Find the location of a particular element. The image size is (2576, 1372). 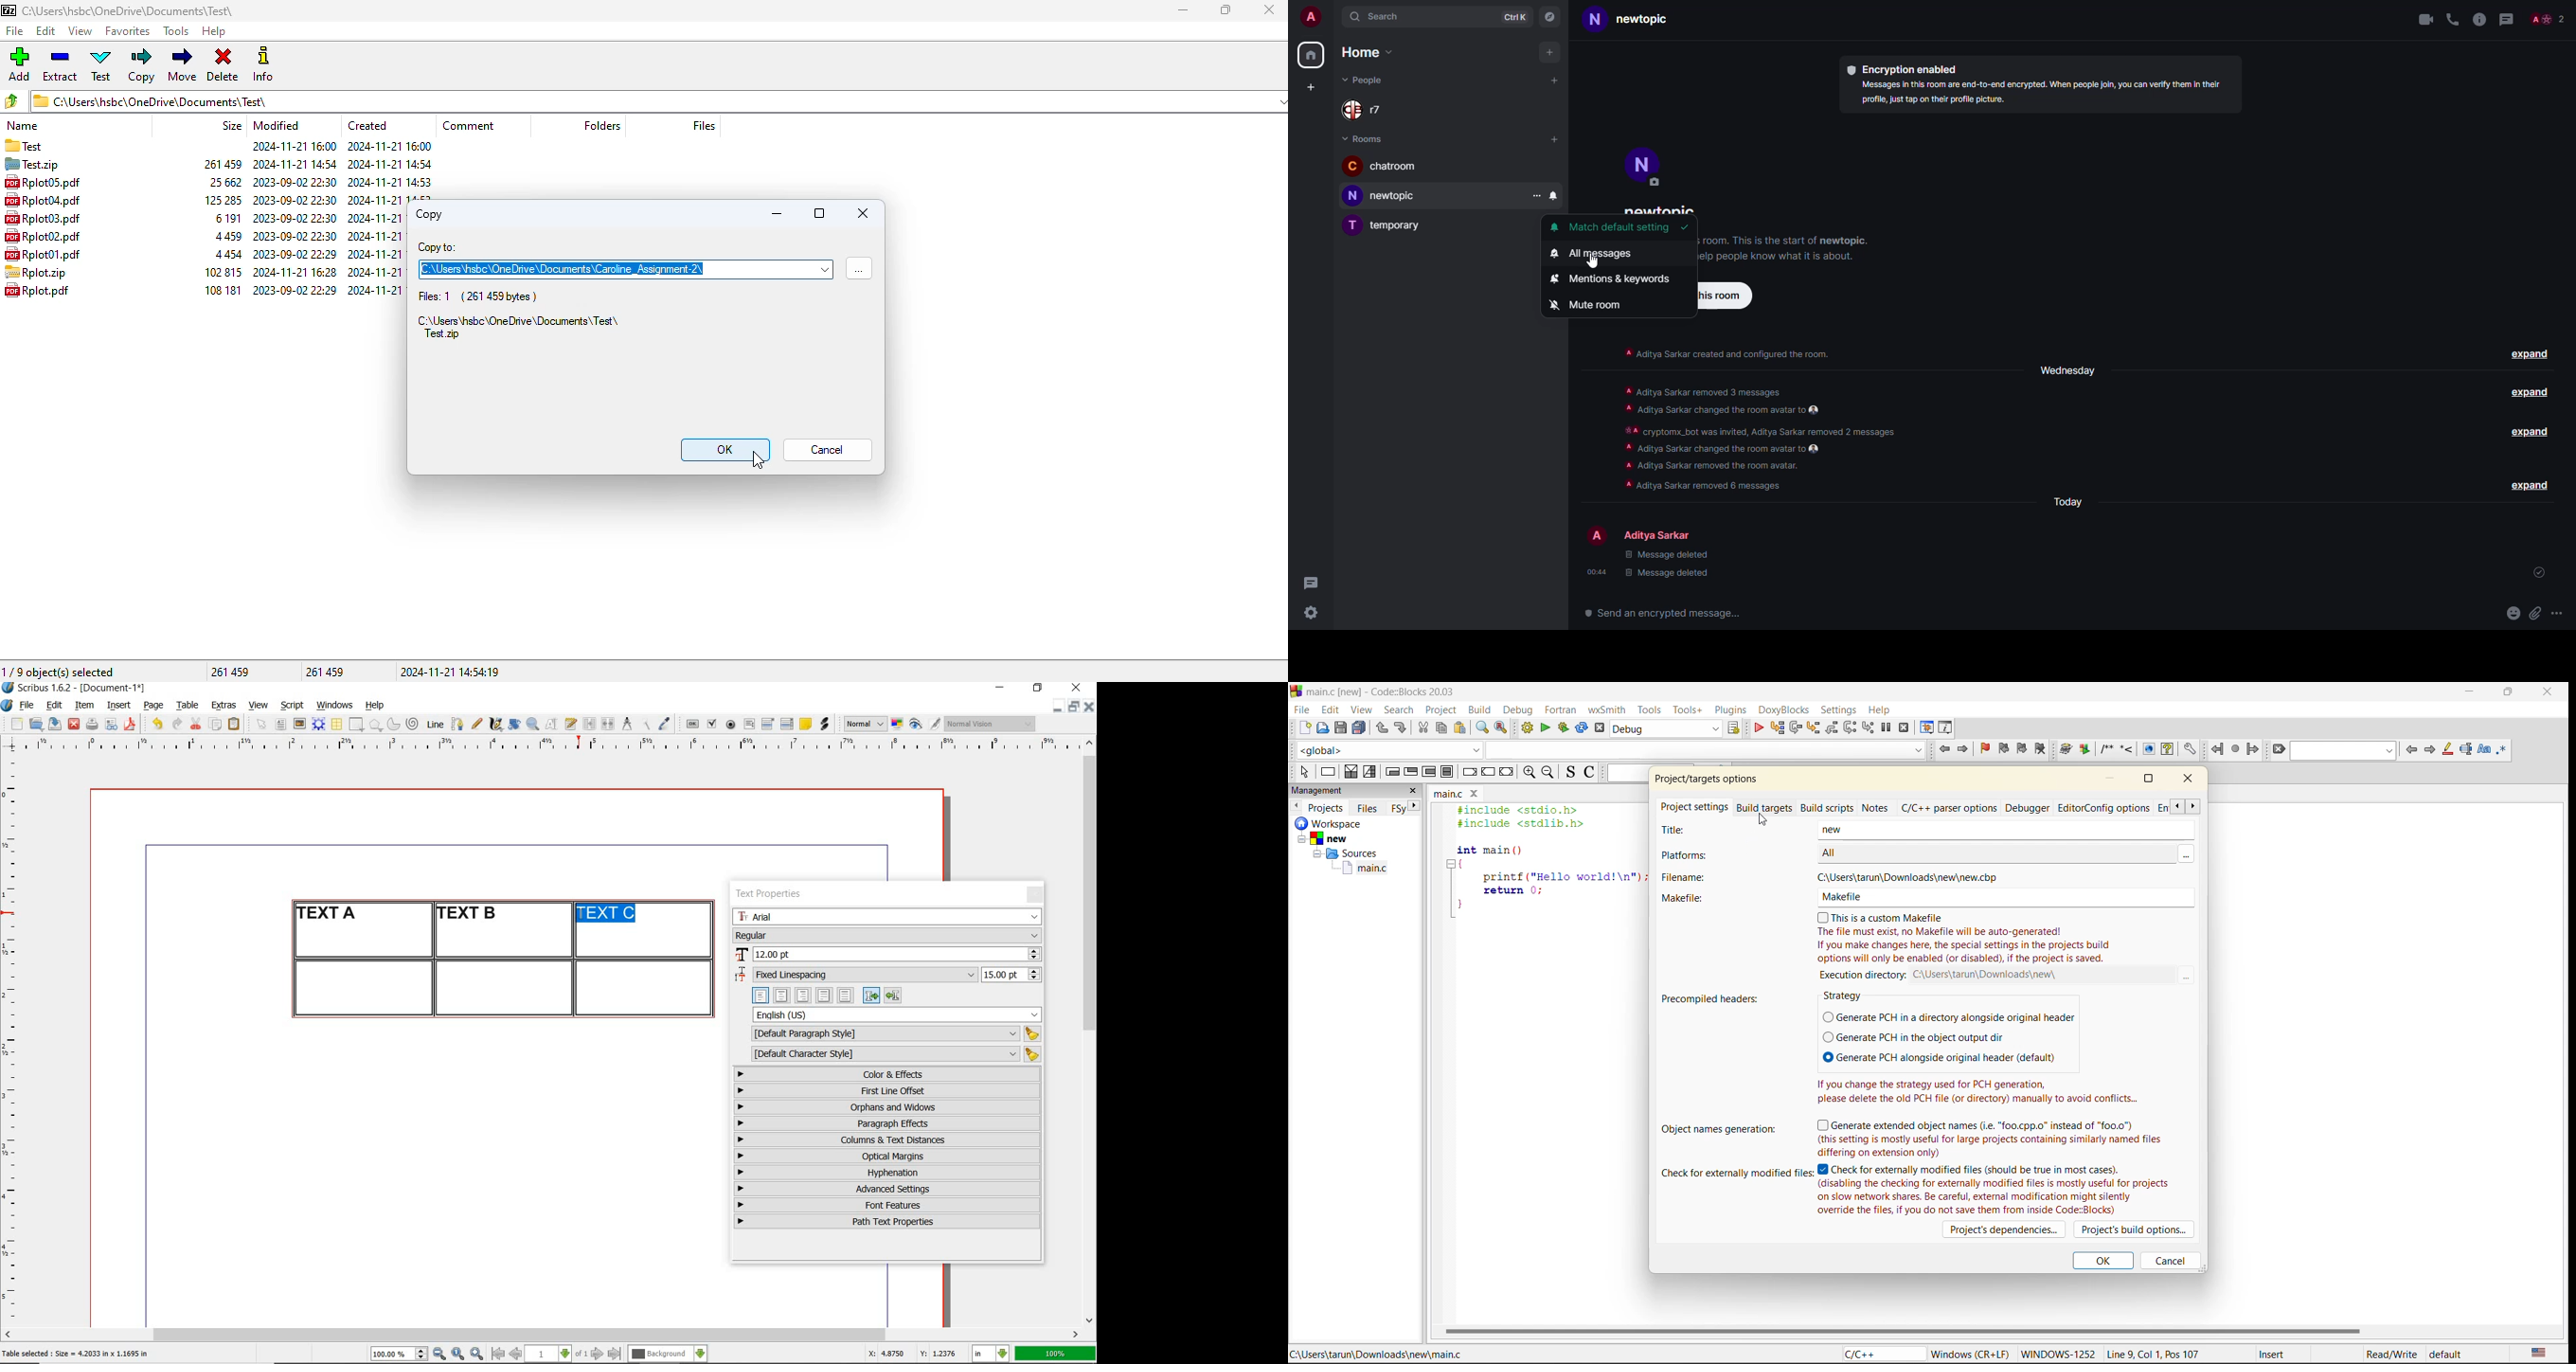

edit is located at coordinates (55, 705).